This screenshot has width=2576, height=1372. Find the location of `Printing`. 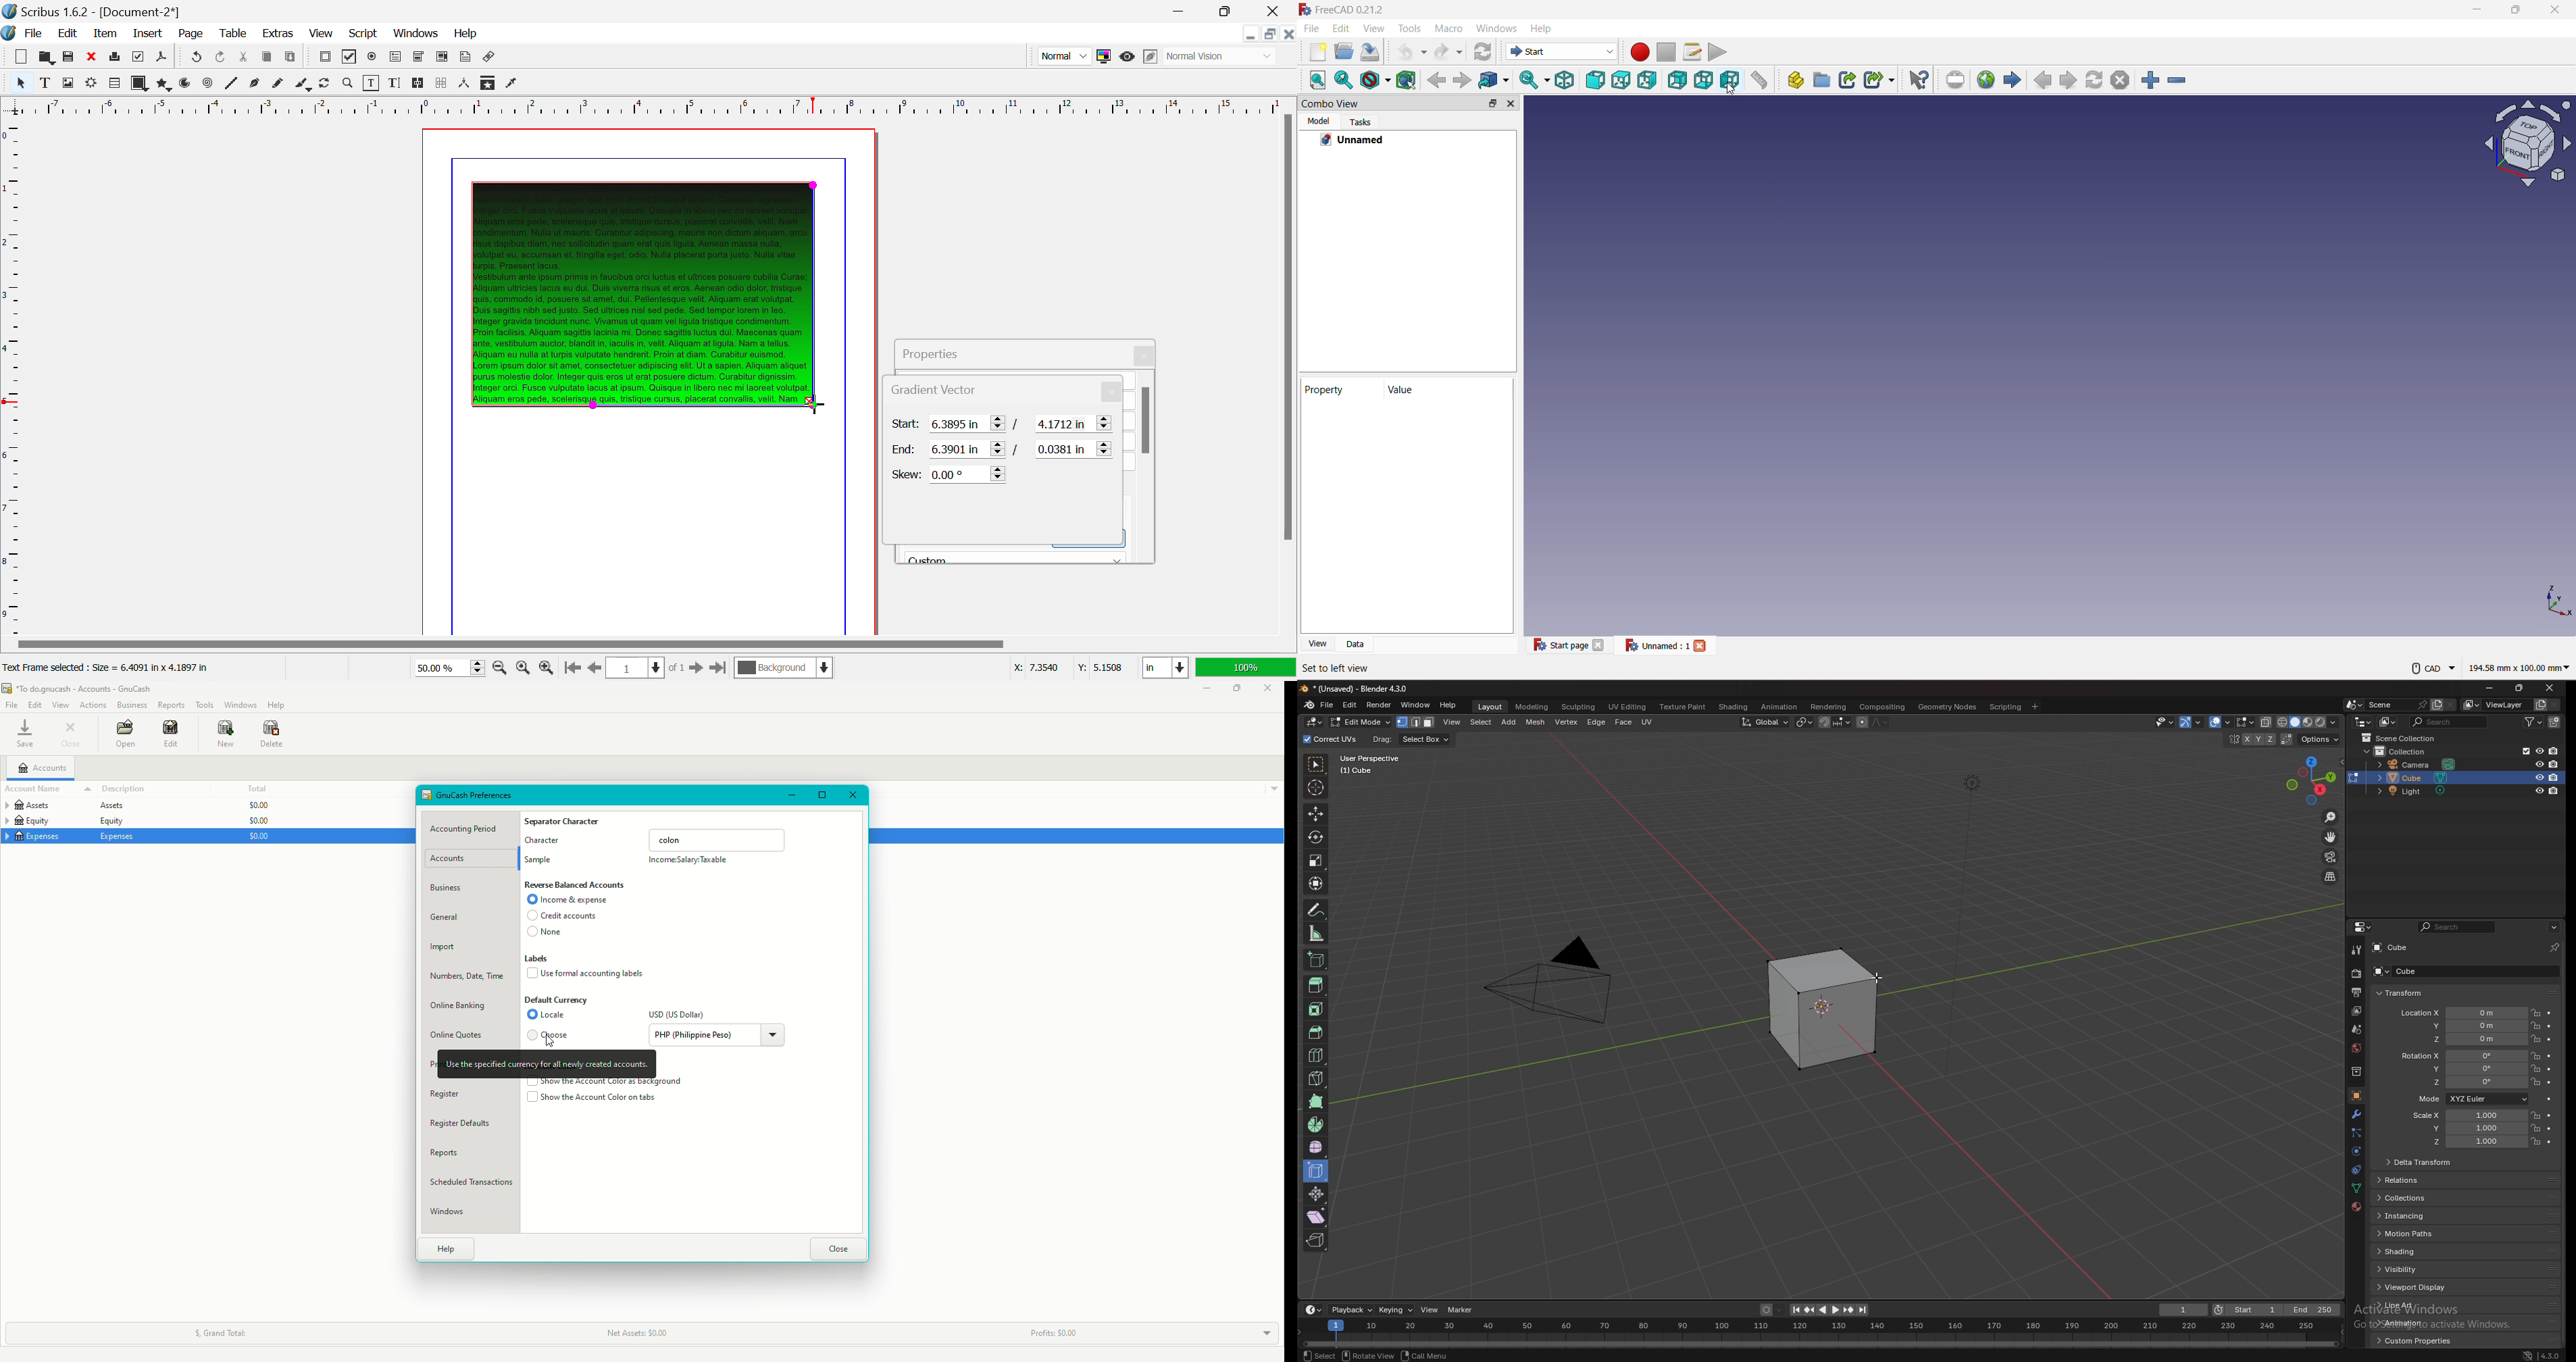

Printing is located at coordinates (433, 1062).